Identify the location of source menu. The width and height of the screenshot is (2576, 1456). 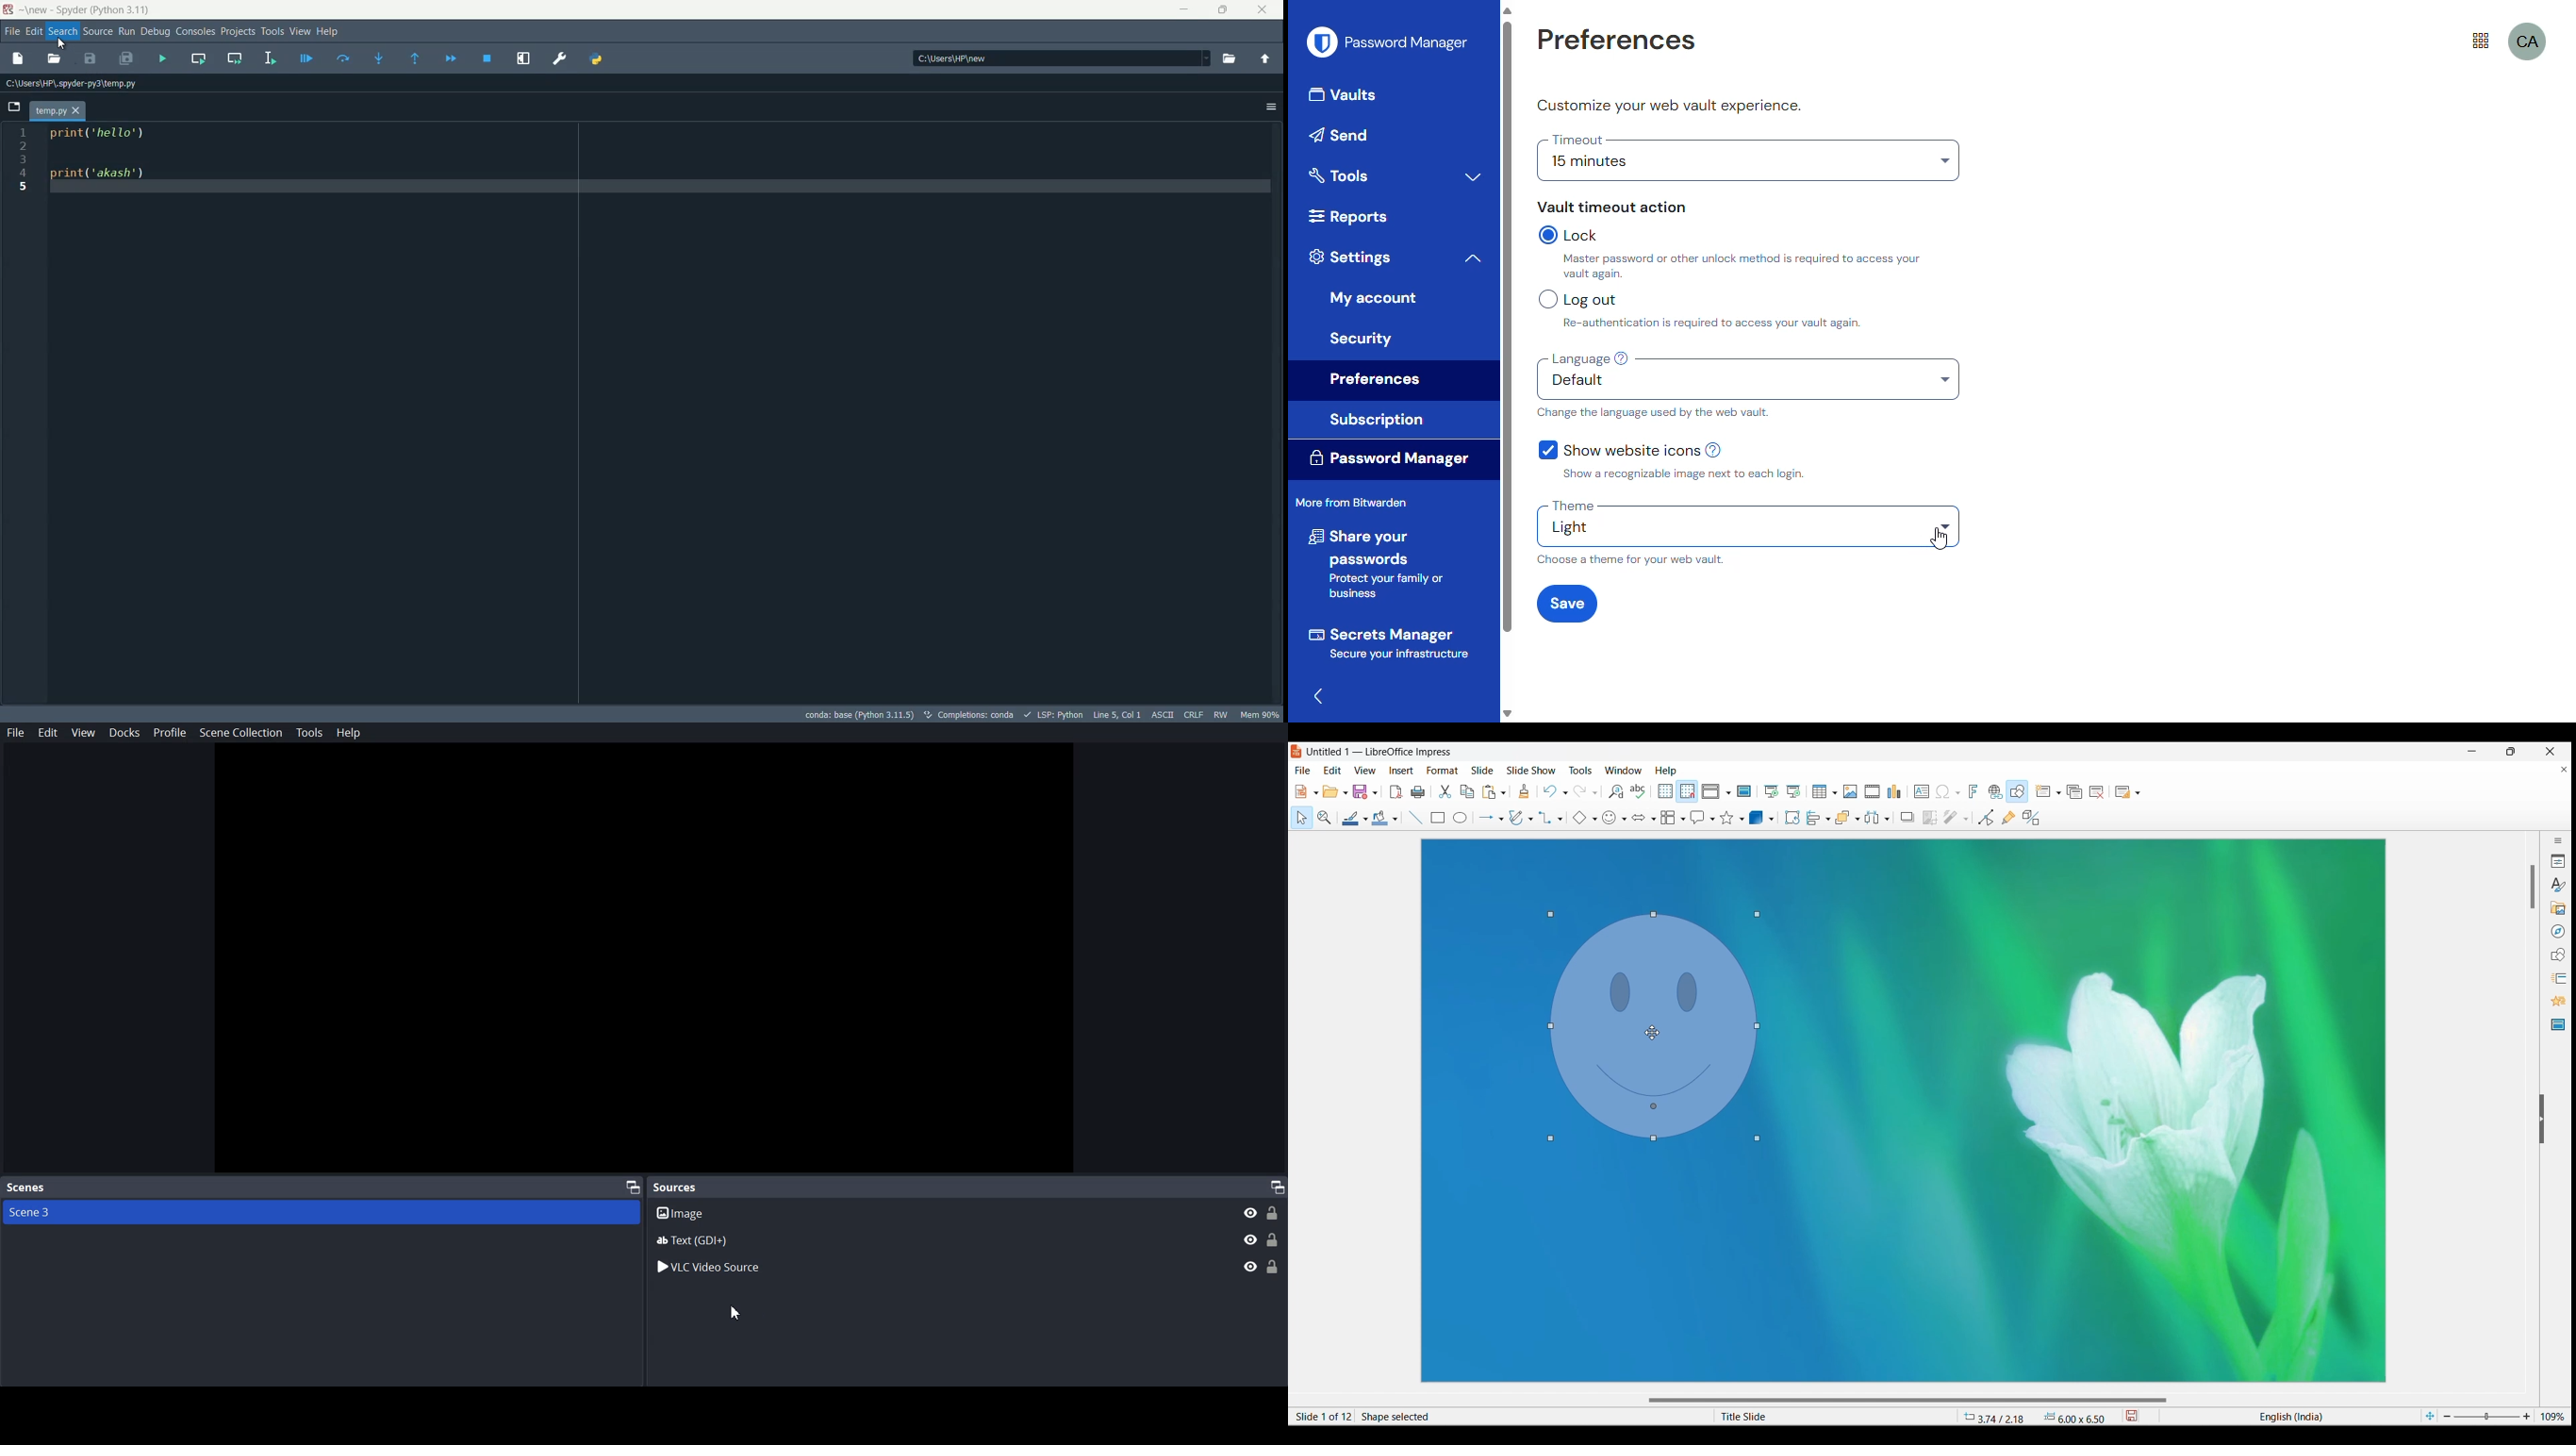
(97, 33).